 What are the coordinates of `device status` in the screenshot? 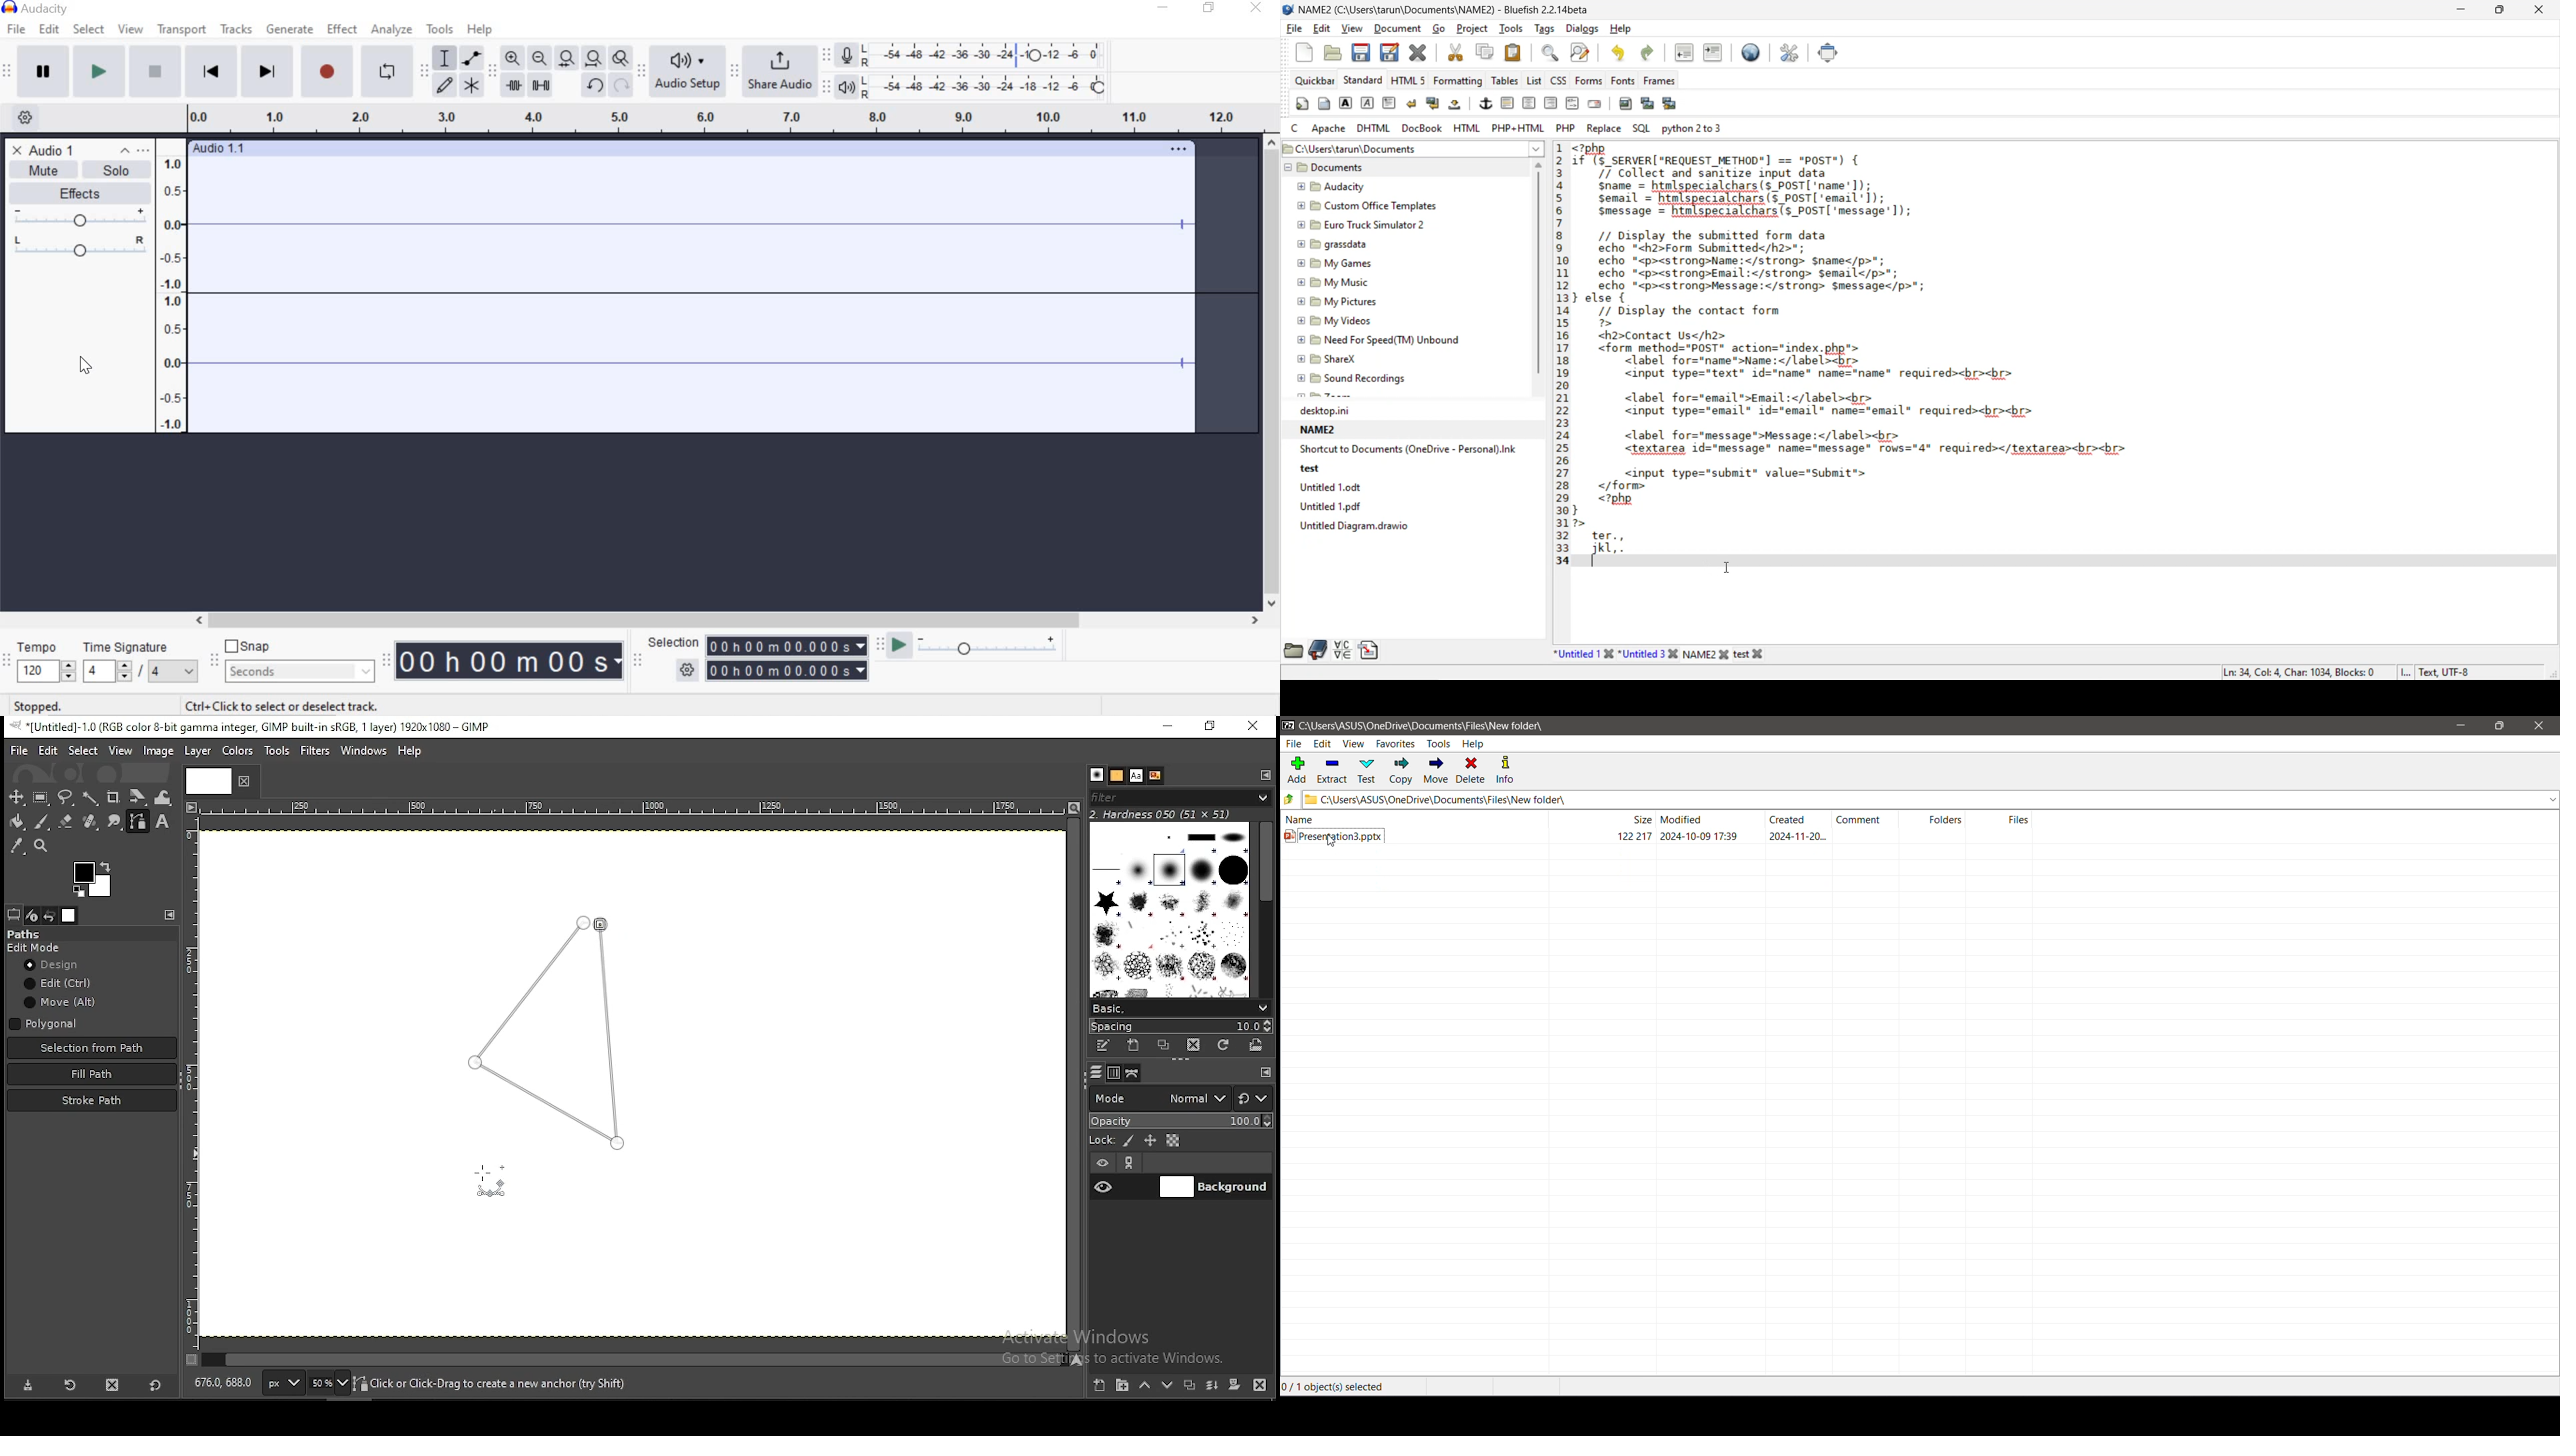 It's located at (32, 915).